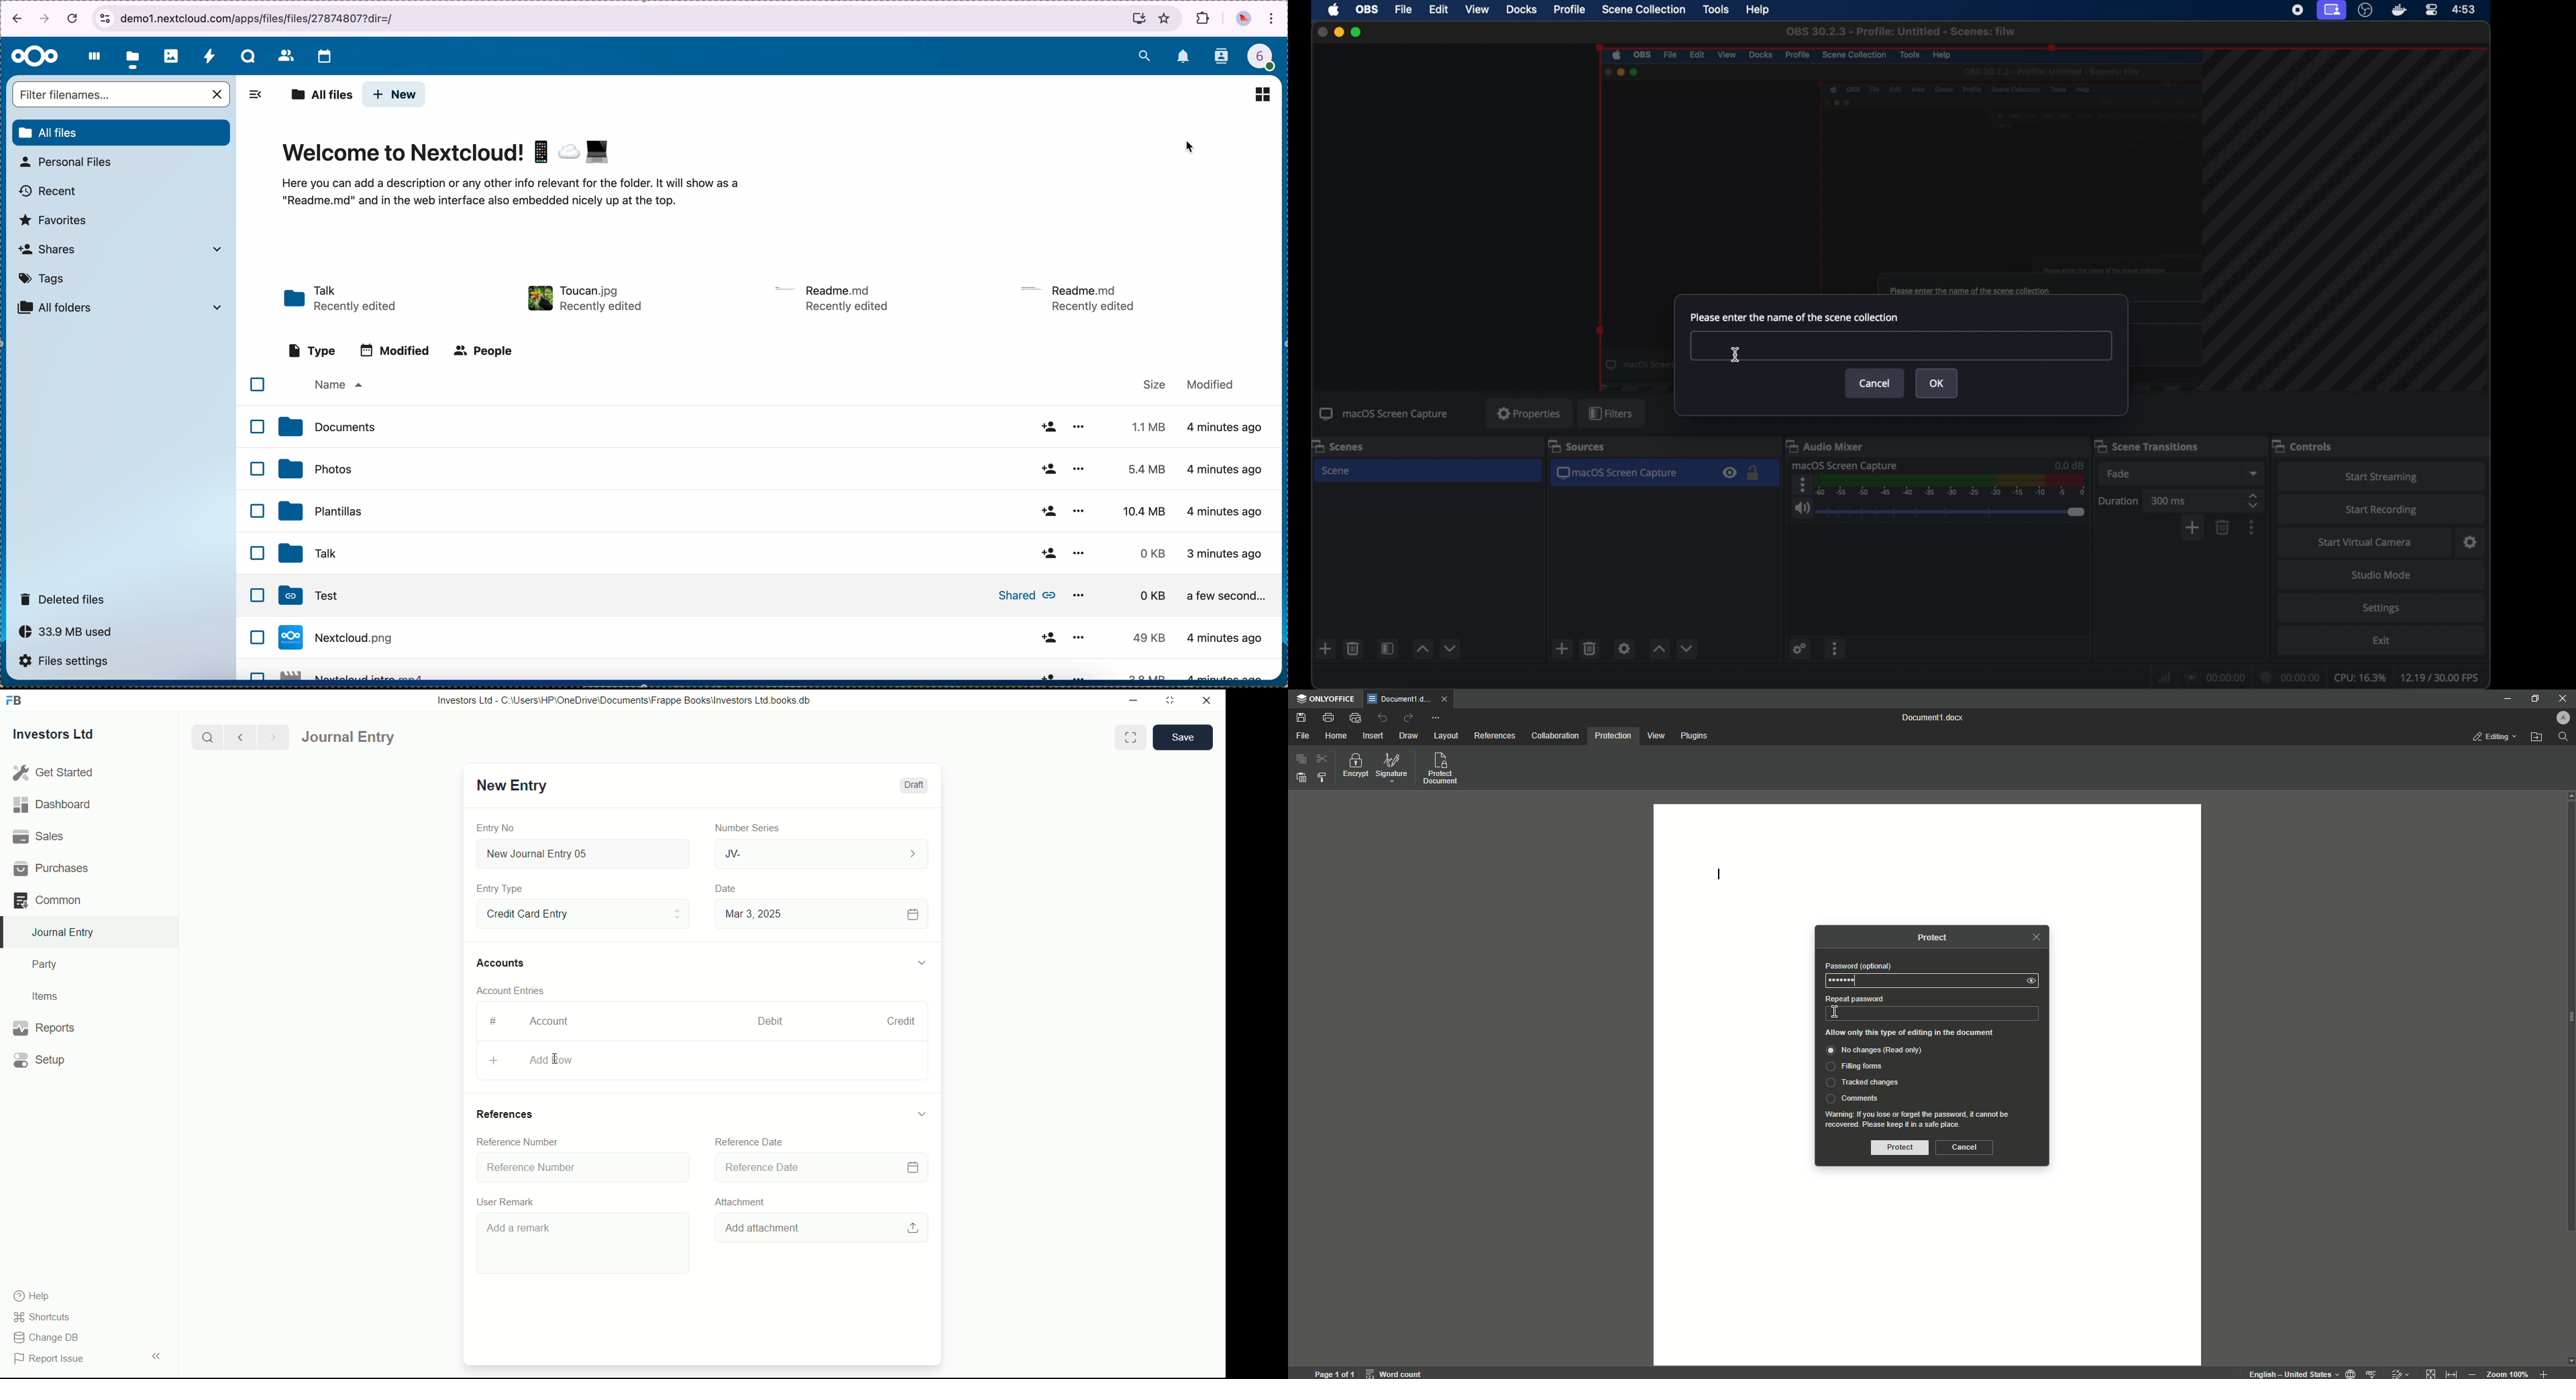 Image resolution: width=2576 pixels, height=1400 pixels. What do you see at coordinates (913, 785) in the screenshot?
I see `Draft` at bounding box center [913, 785].